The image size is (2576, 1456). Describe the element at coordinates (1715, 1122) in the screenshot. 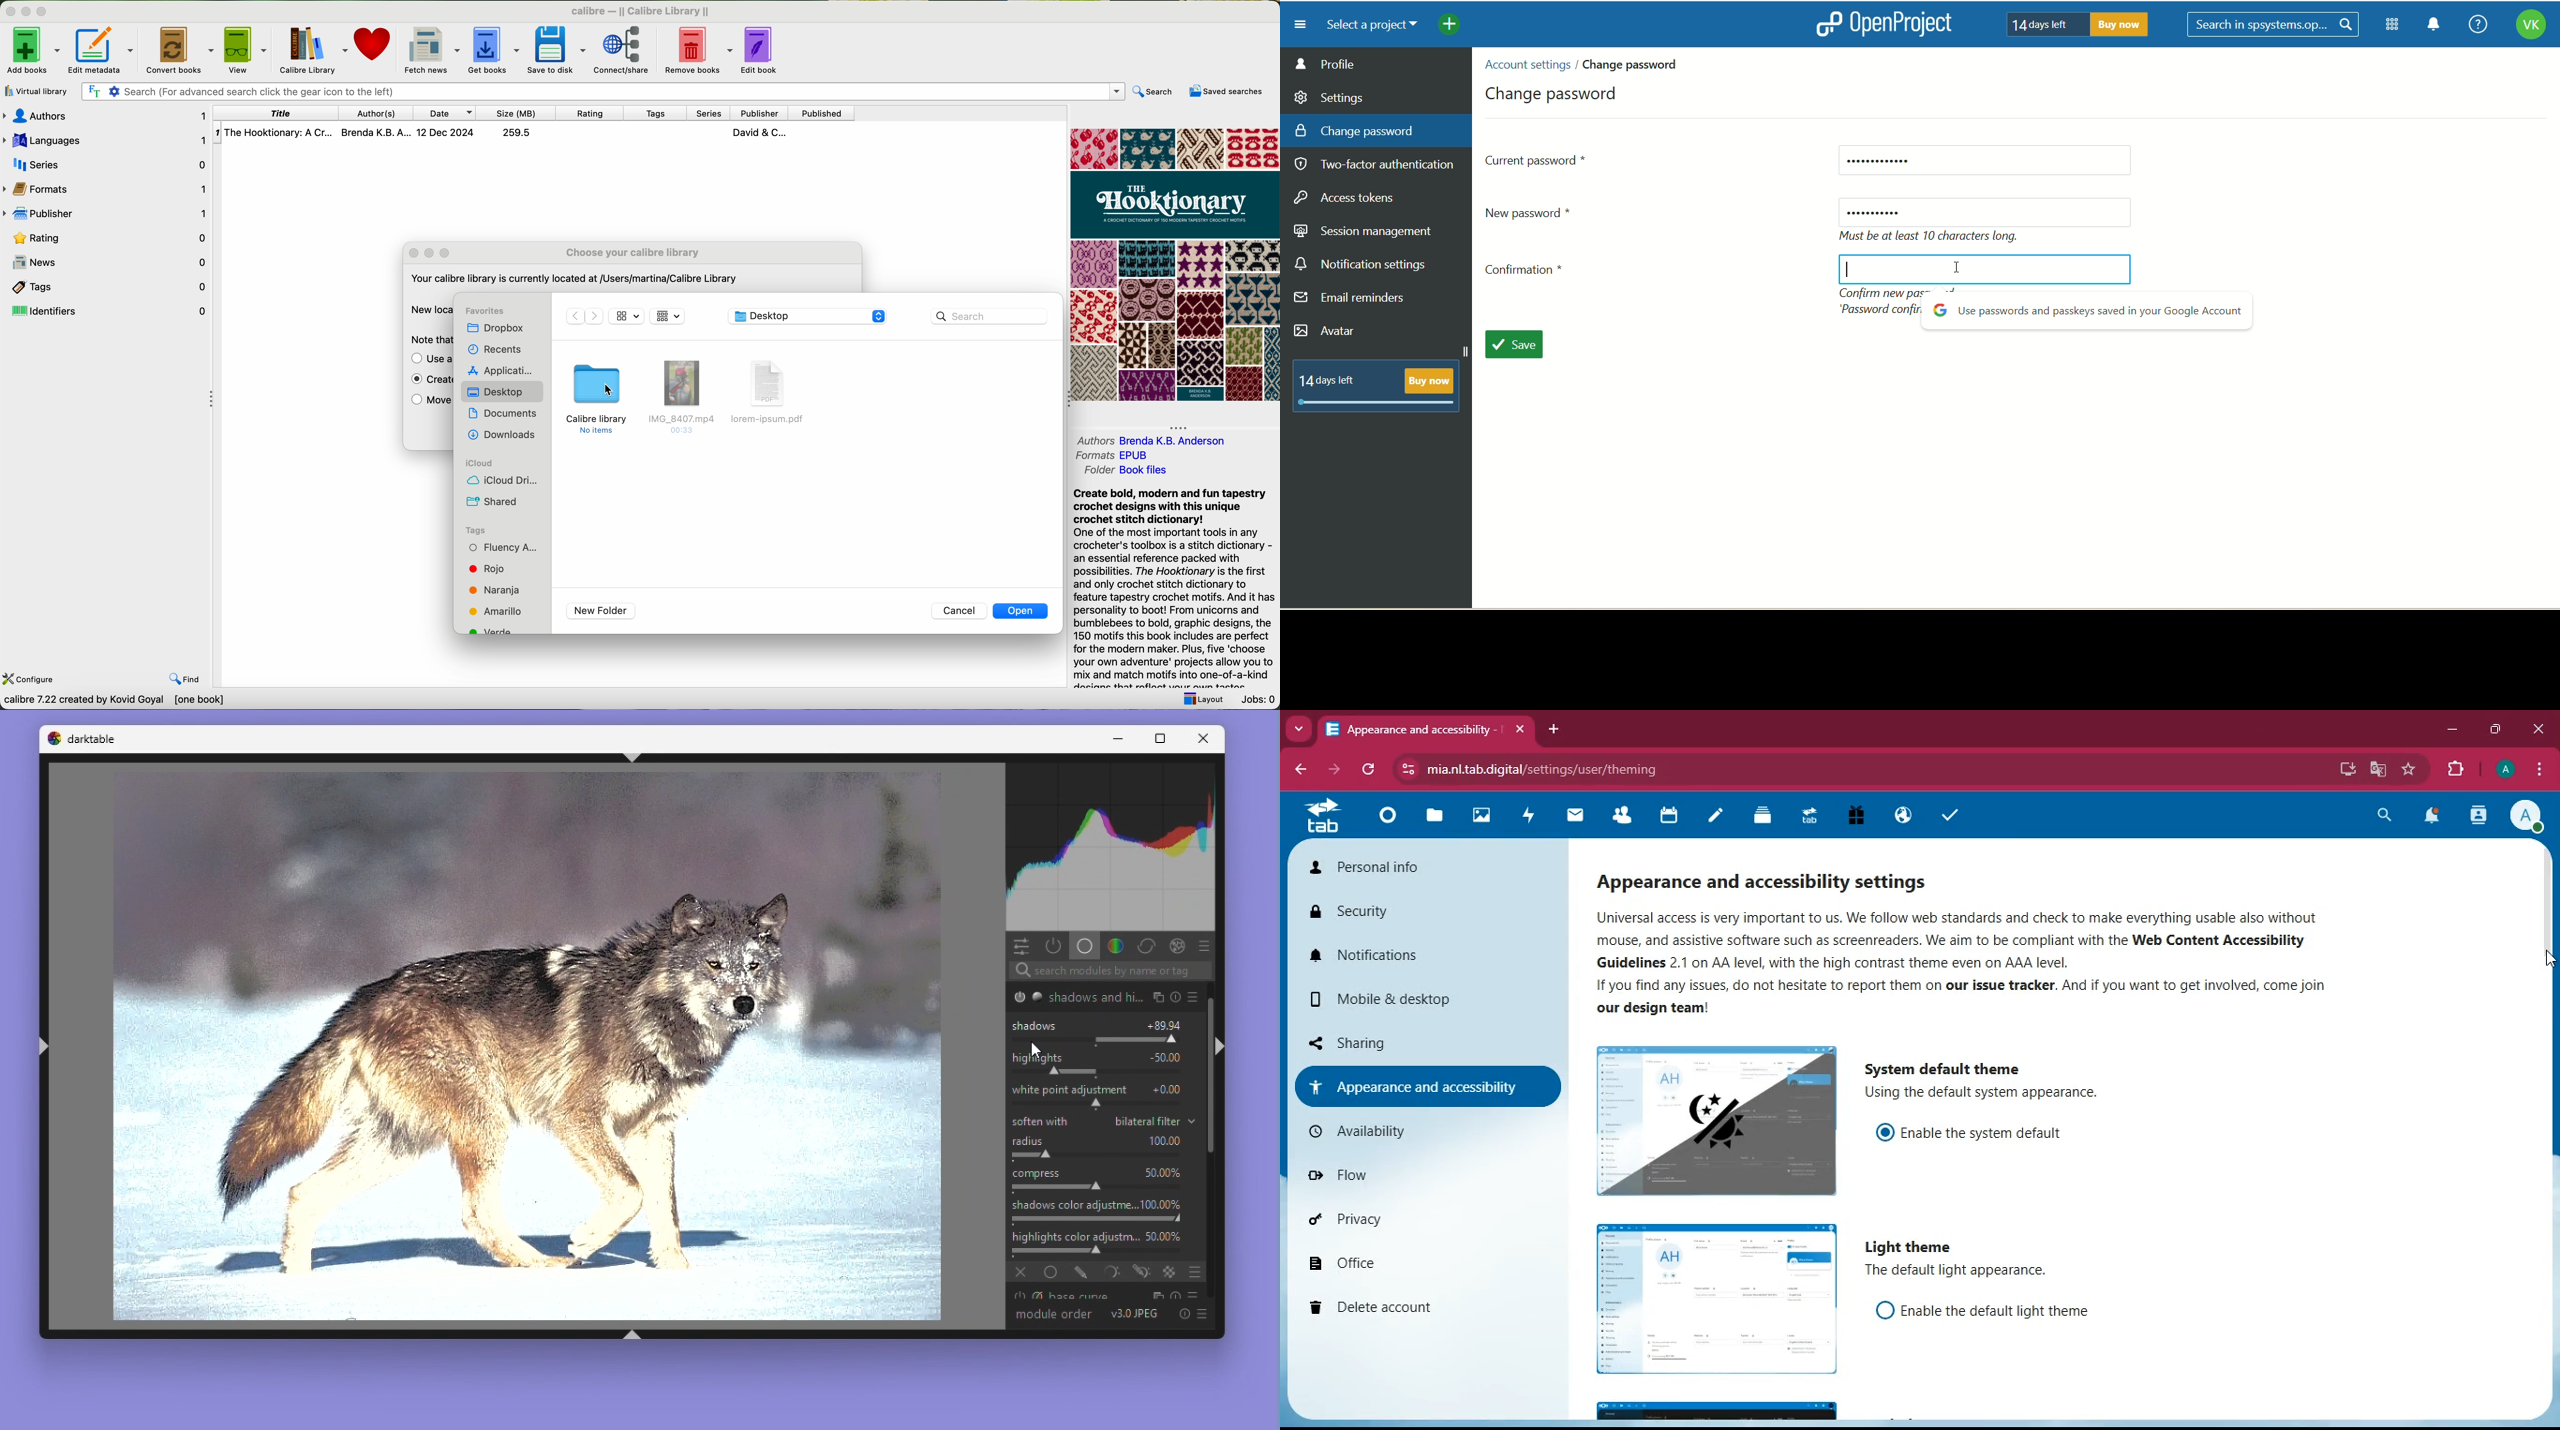

I see `image` at that location.